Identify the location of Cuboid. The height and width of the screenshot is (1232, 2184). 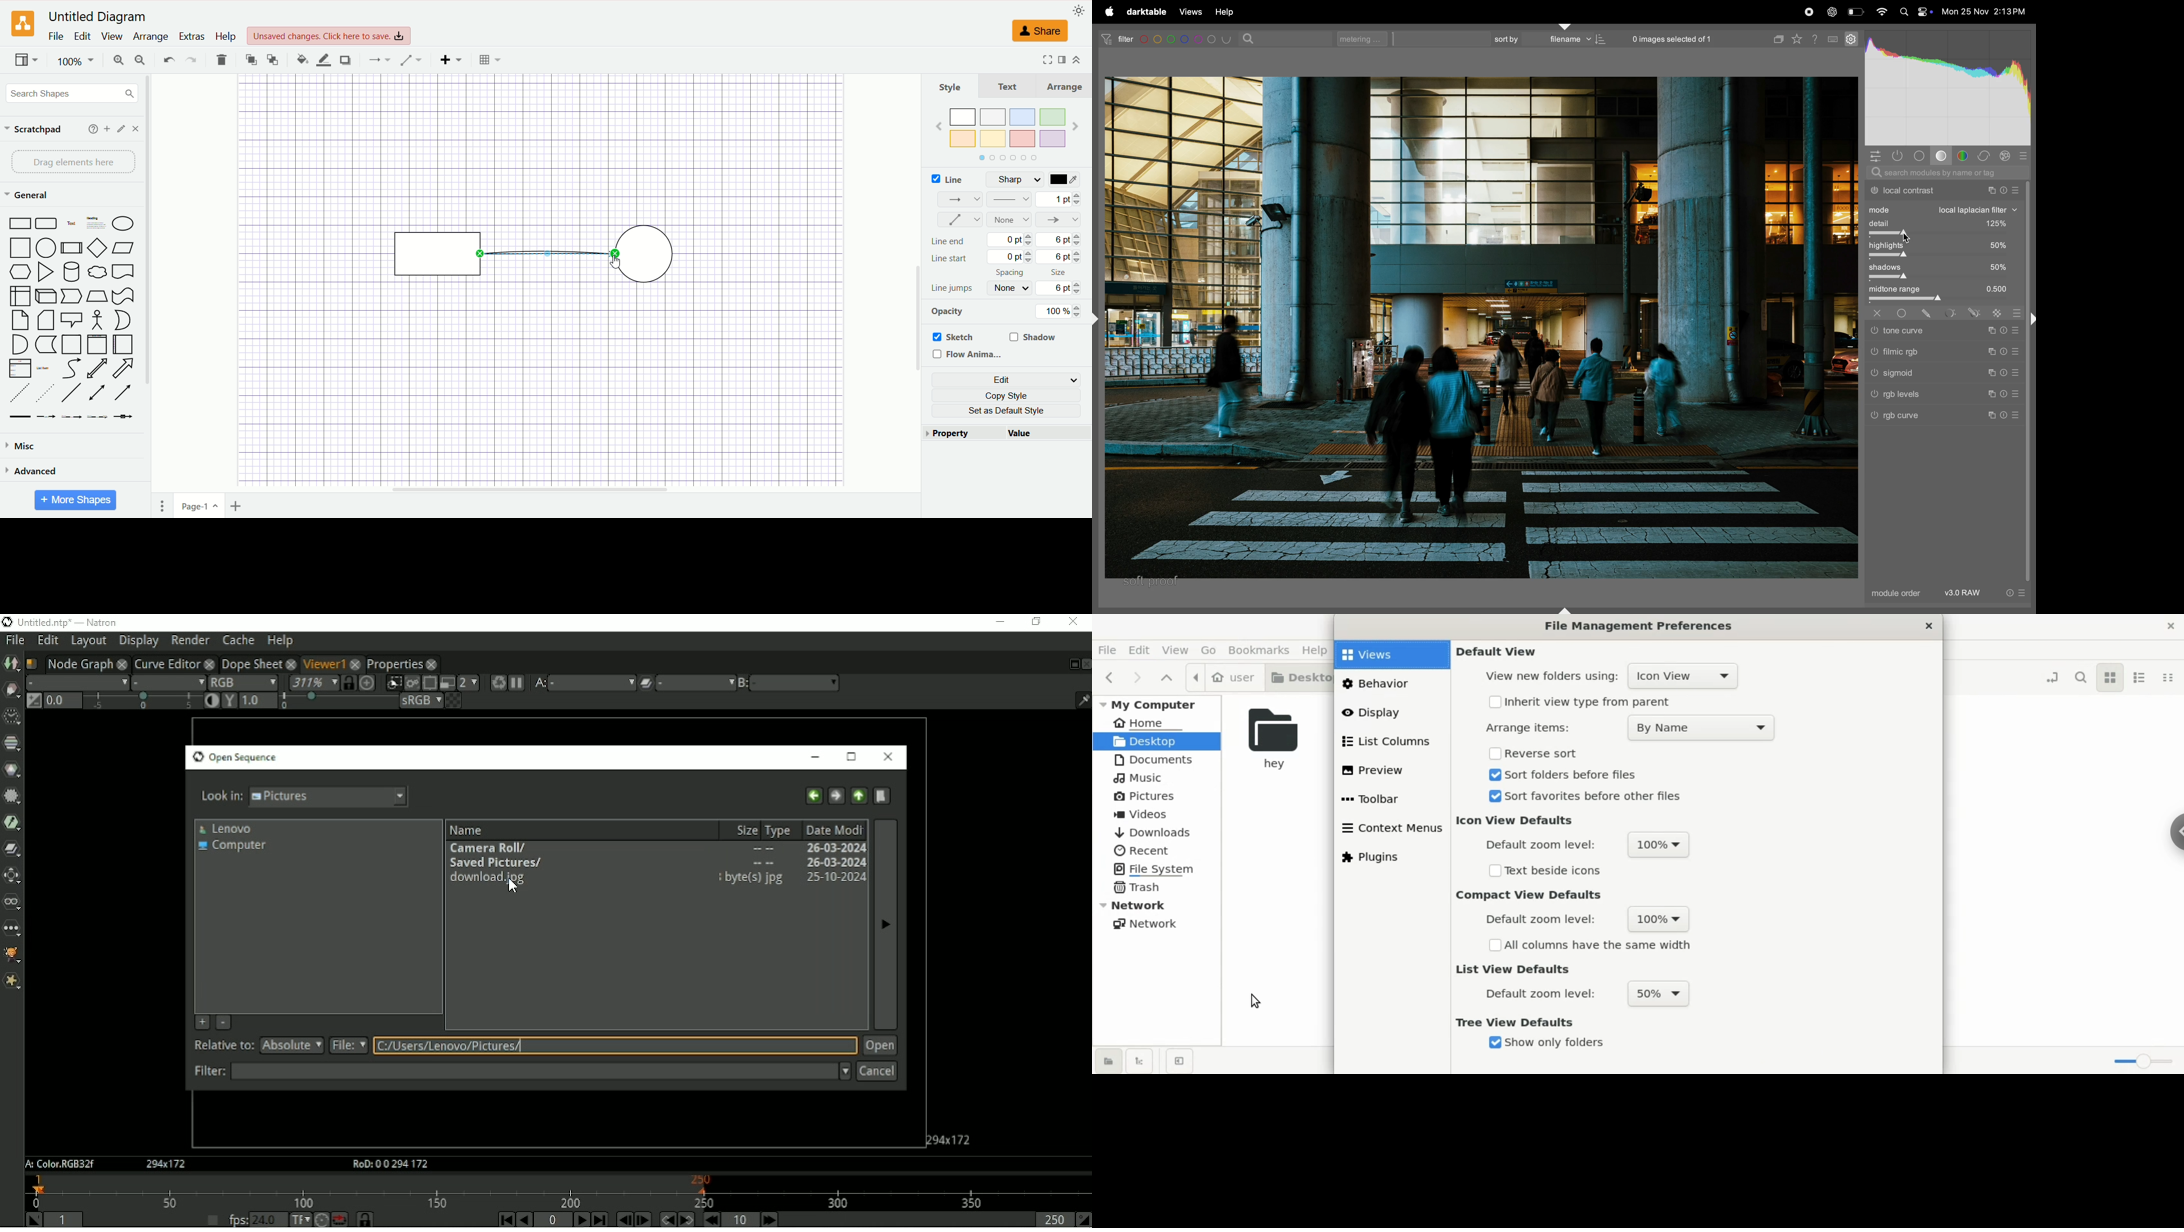
(47, 296).